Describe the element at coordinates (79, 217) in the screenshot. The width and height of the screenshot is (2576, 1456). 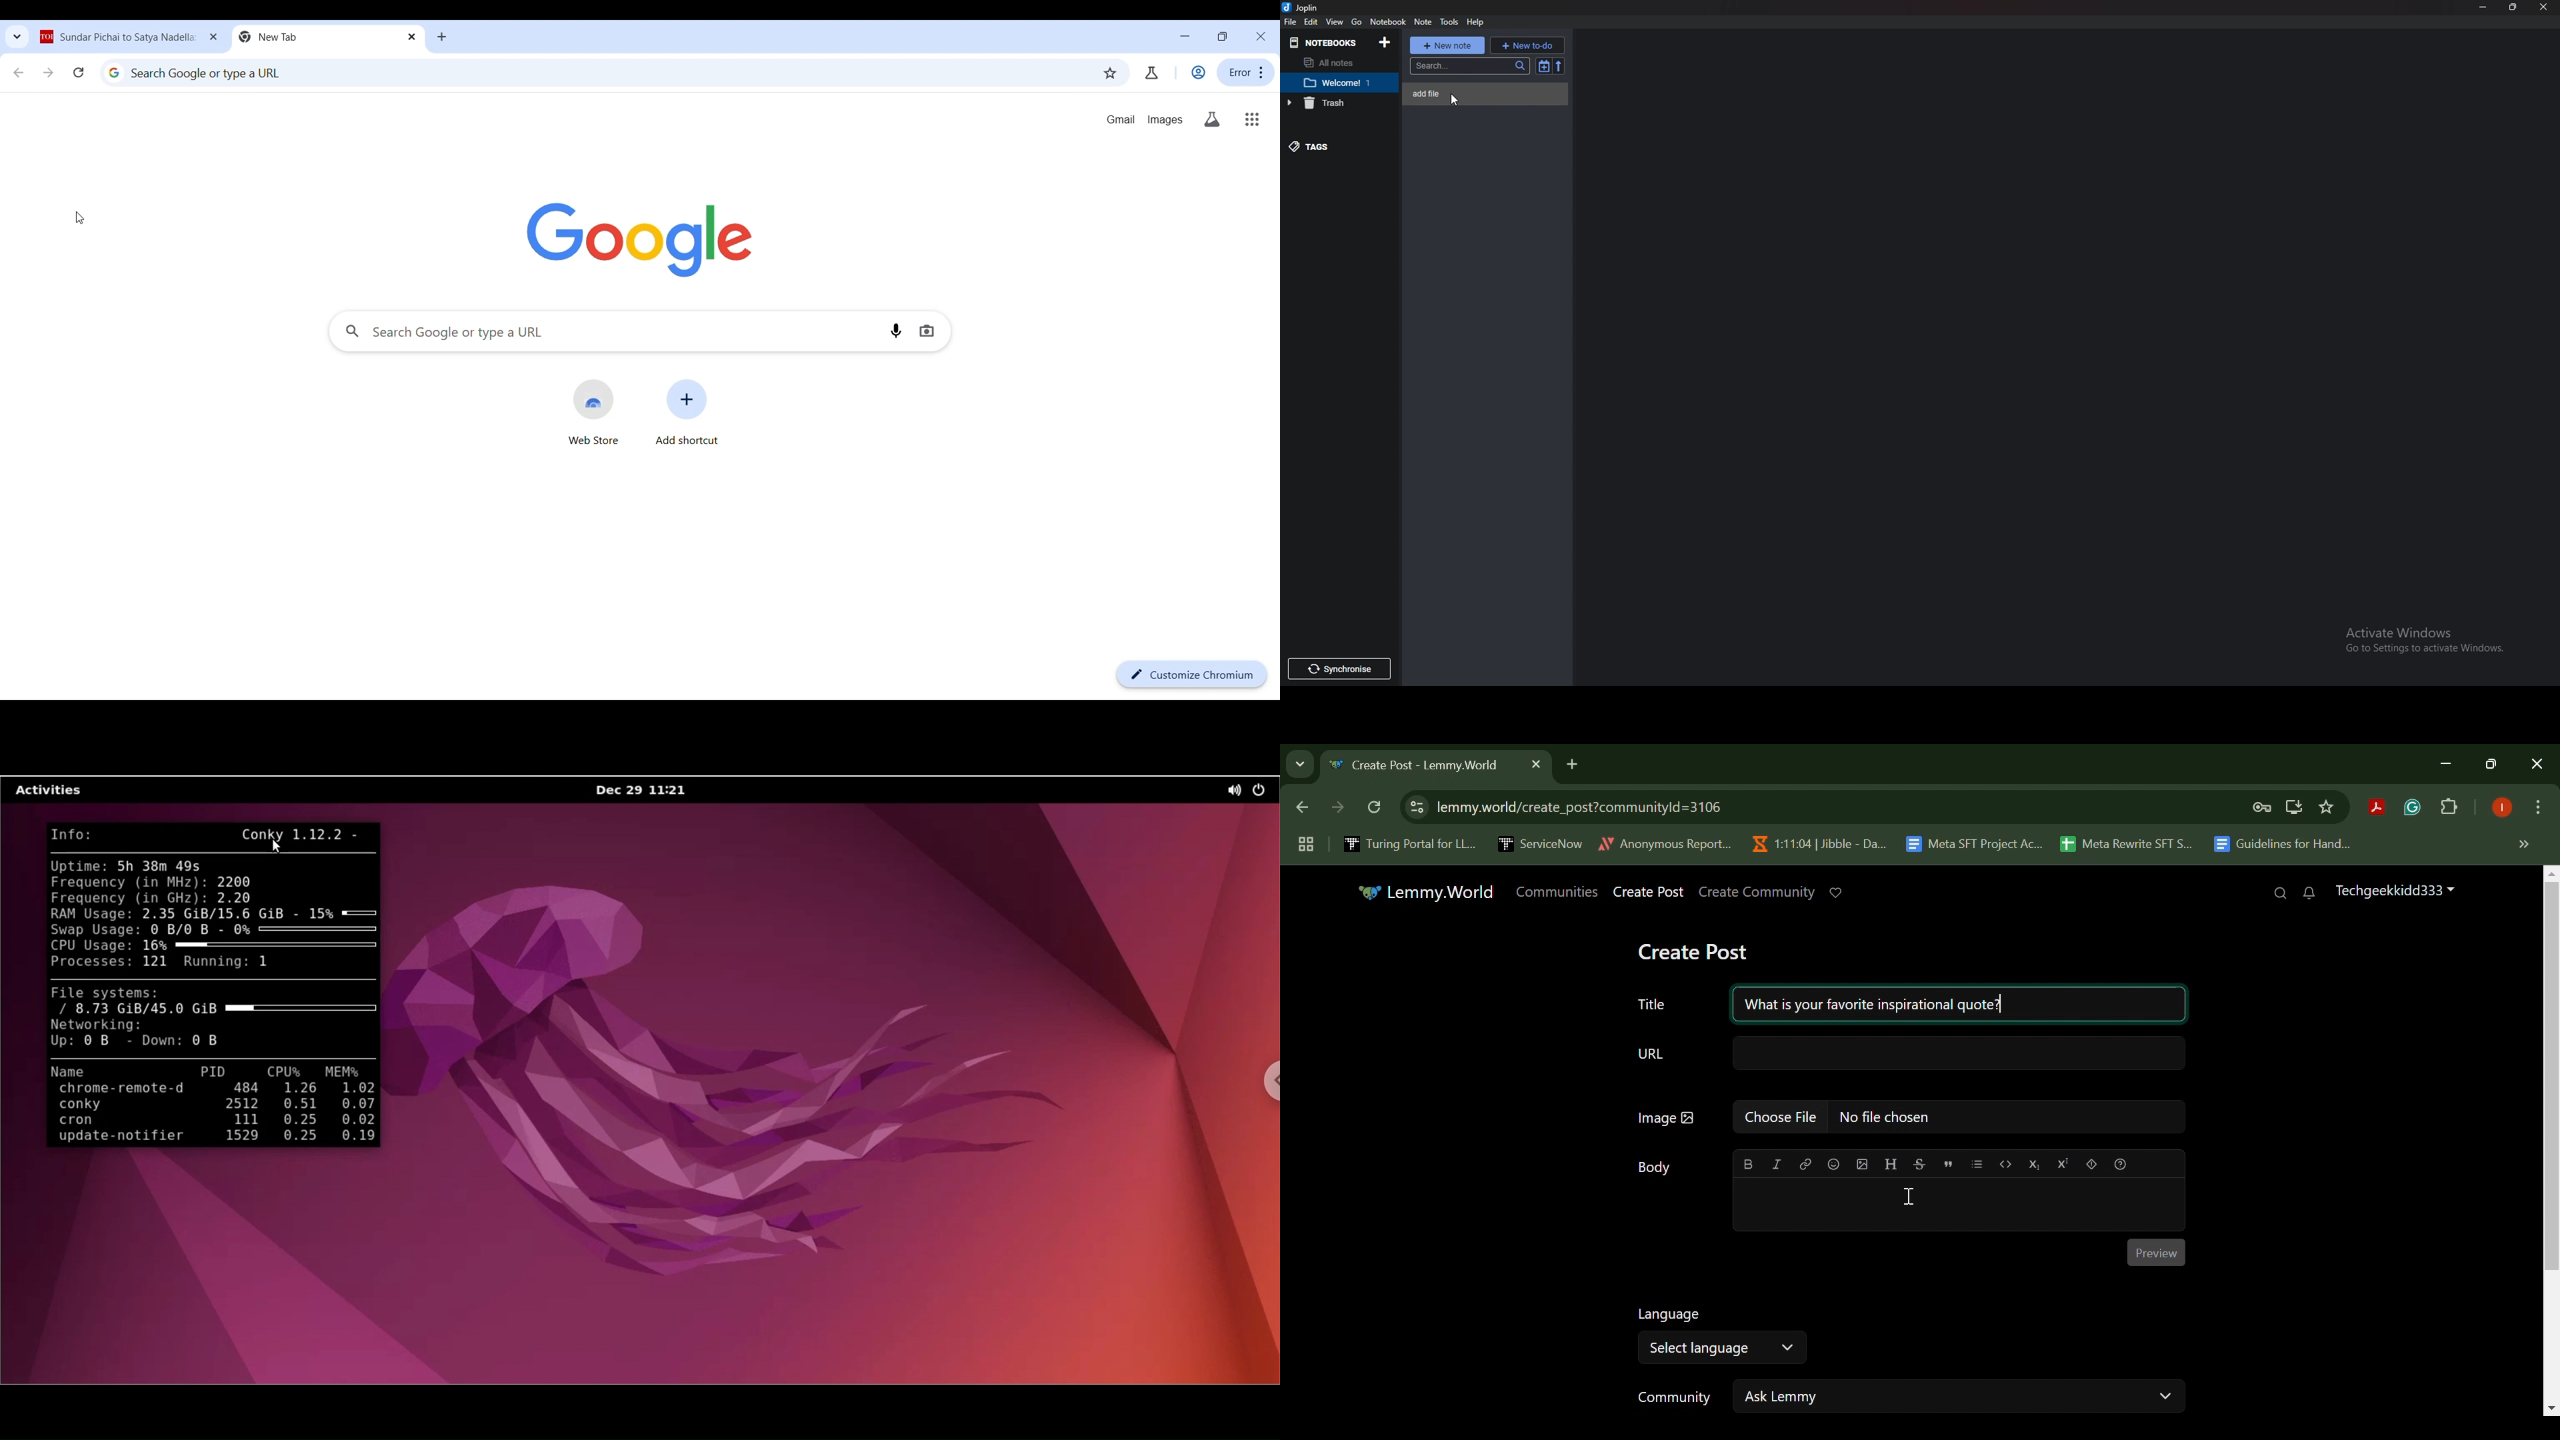
I see `Cursor position unchanged` at that location.